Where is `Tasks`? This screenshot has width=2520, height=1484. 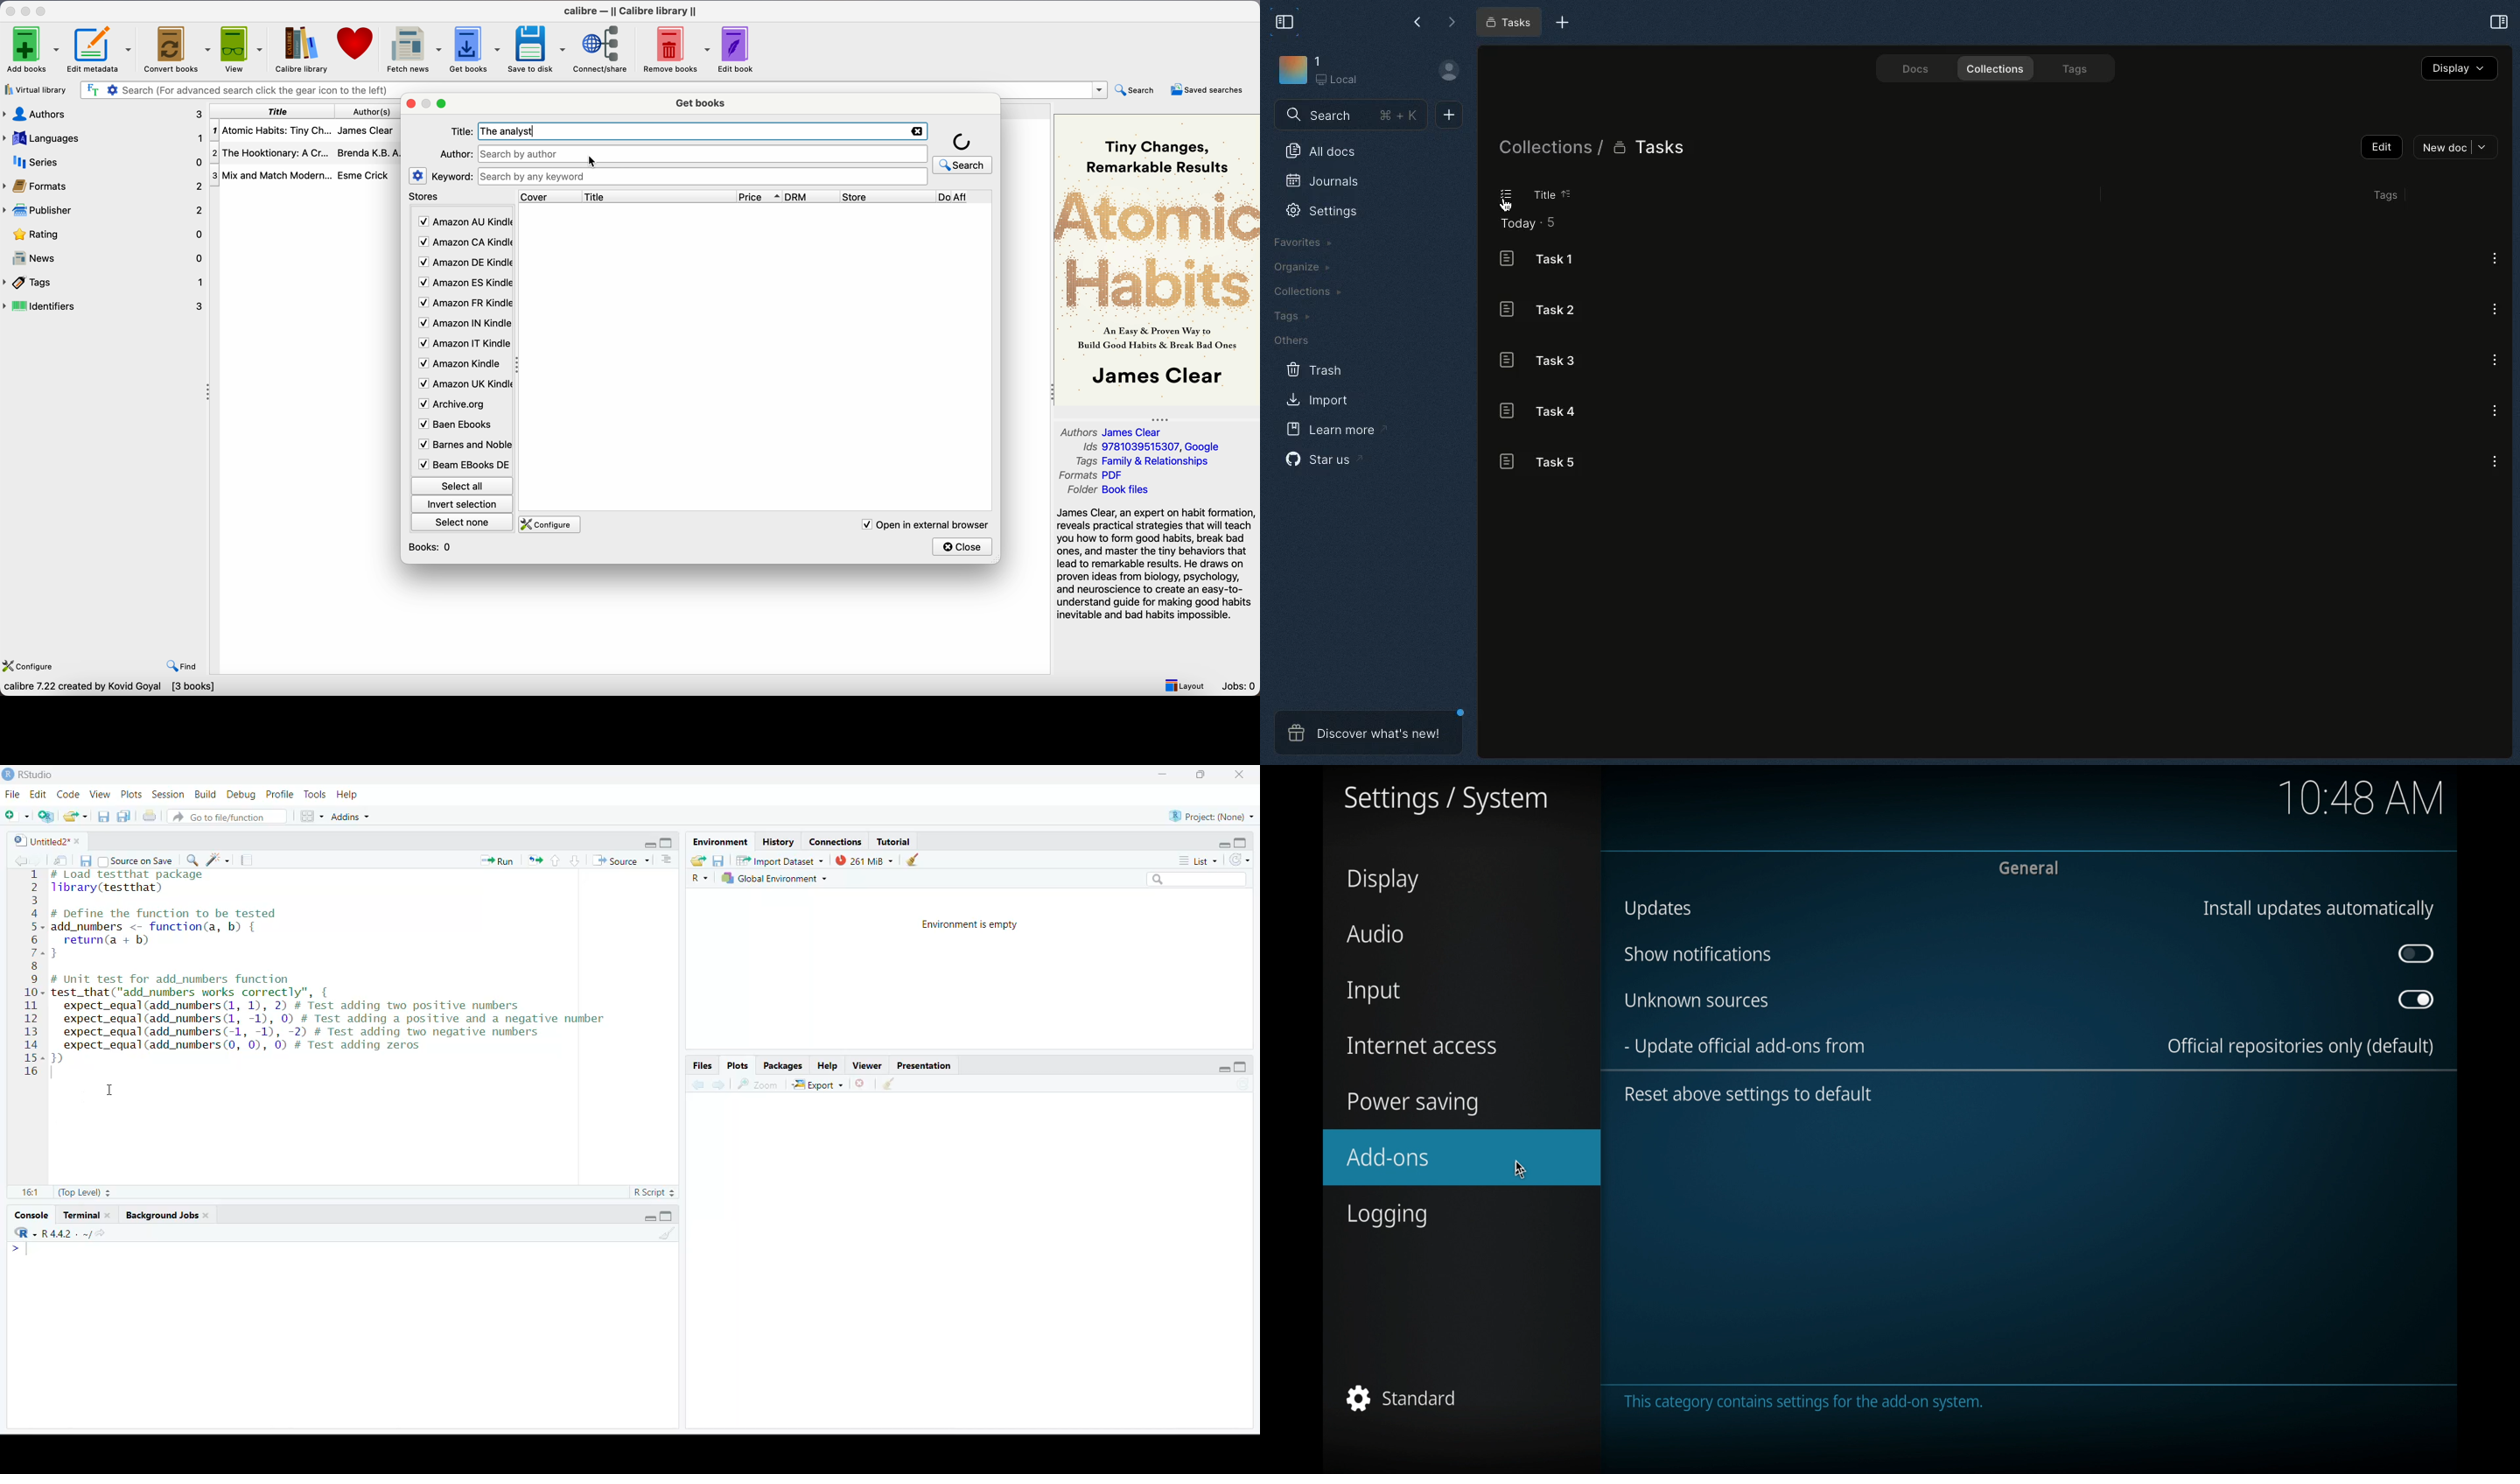
Tasks is located at coordinates (1652, 150).